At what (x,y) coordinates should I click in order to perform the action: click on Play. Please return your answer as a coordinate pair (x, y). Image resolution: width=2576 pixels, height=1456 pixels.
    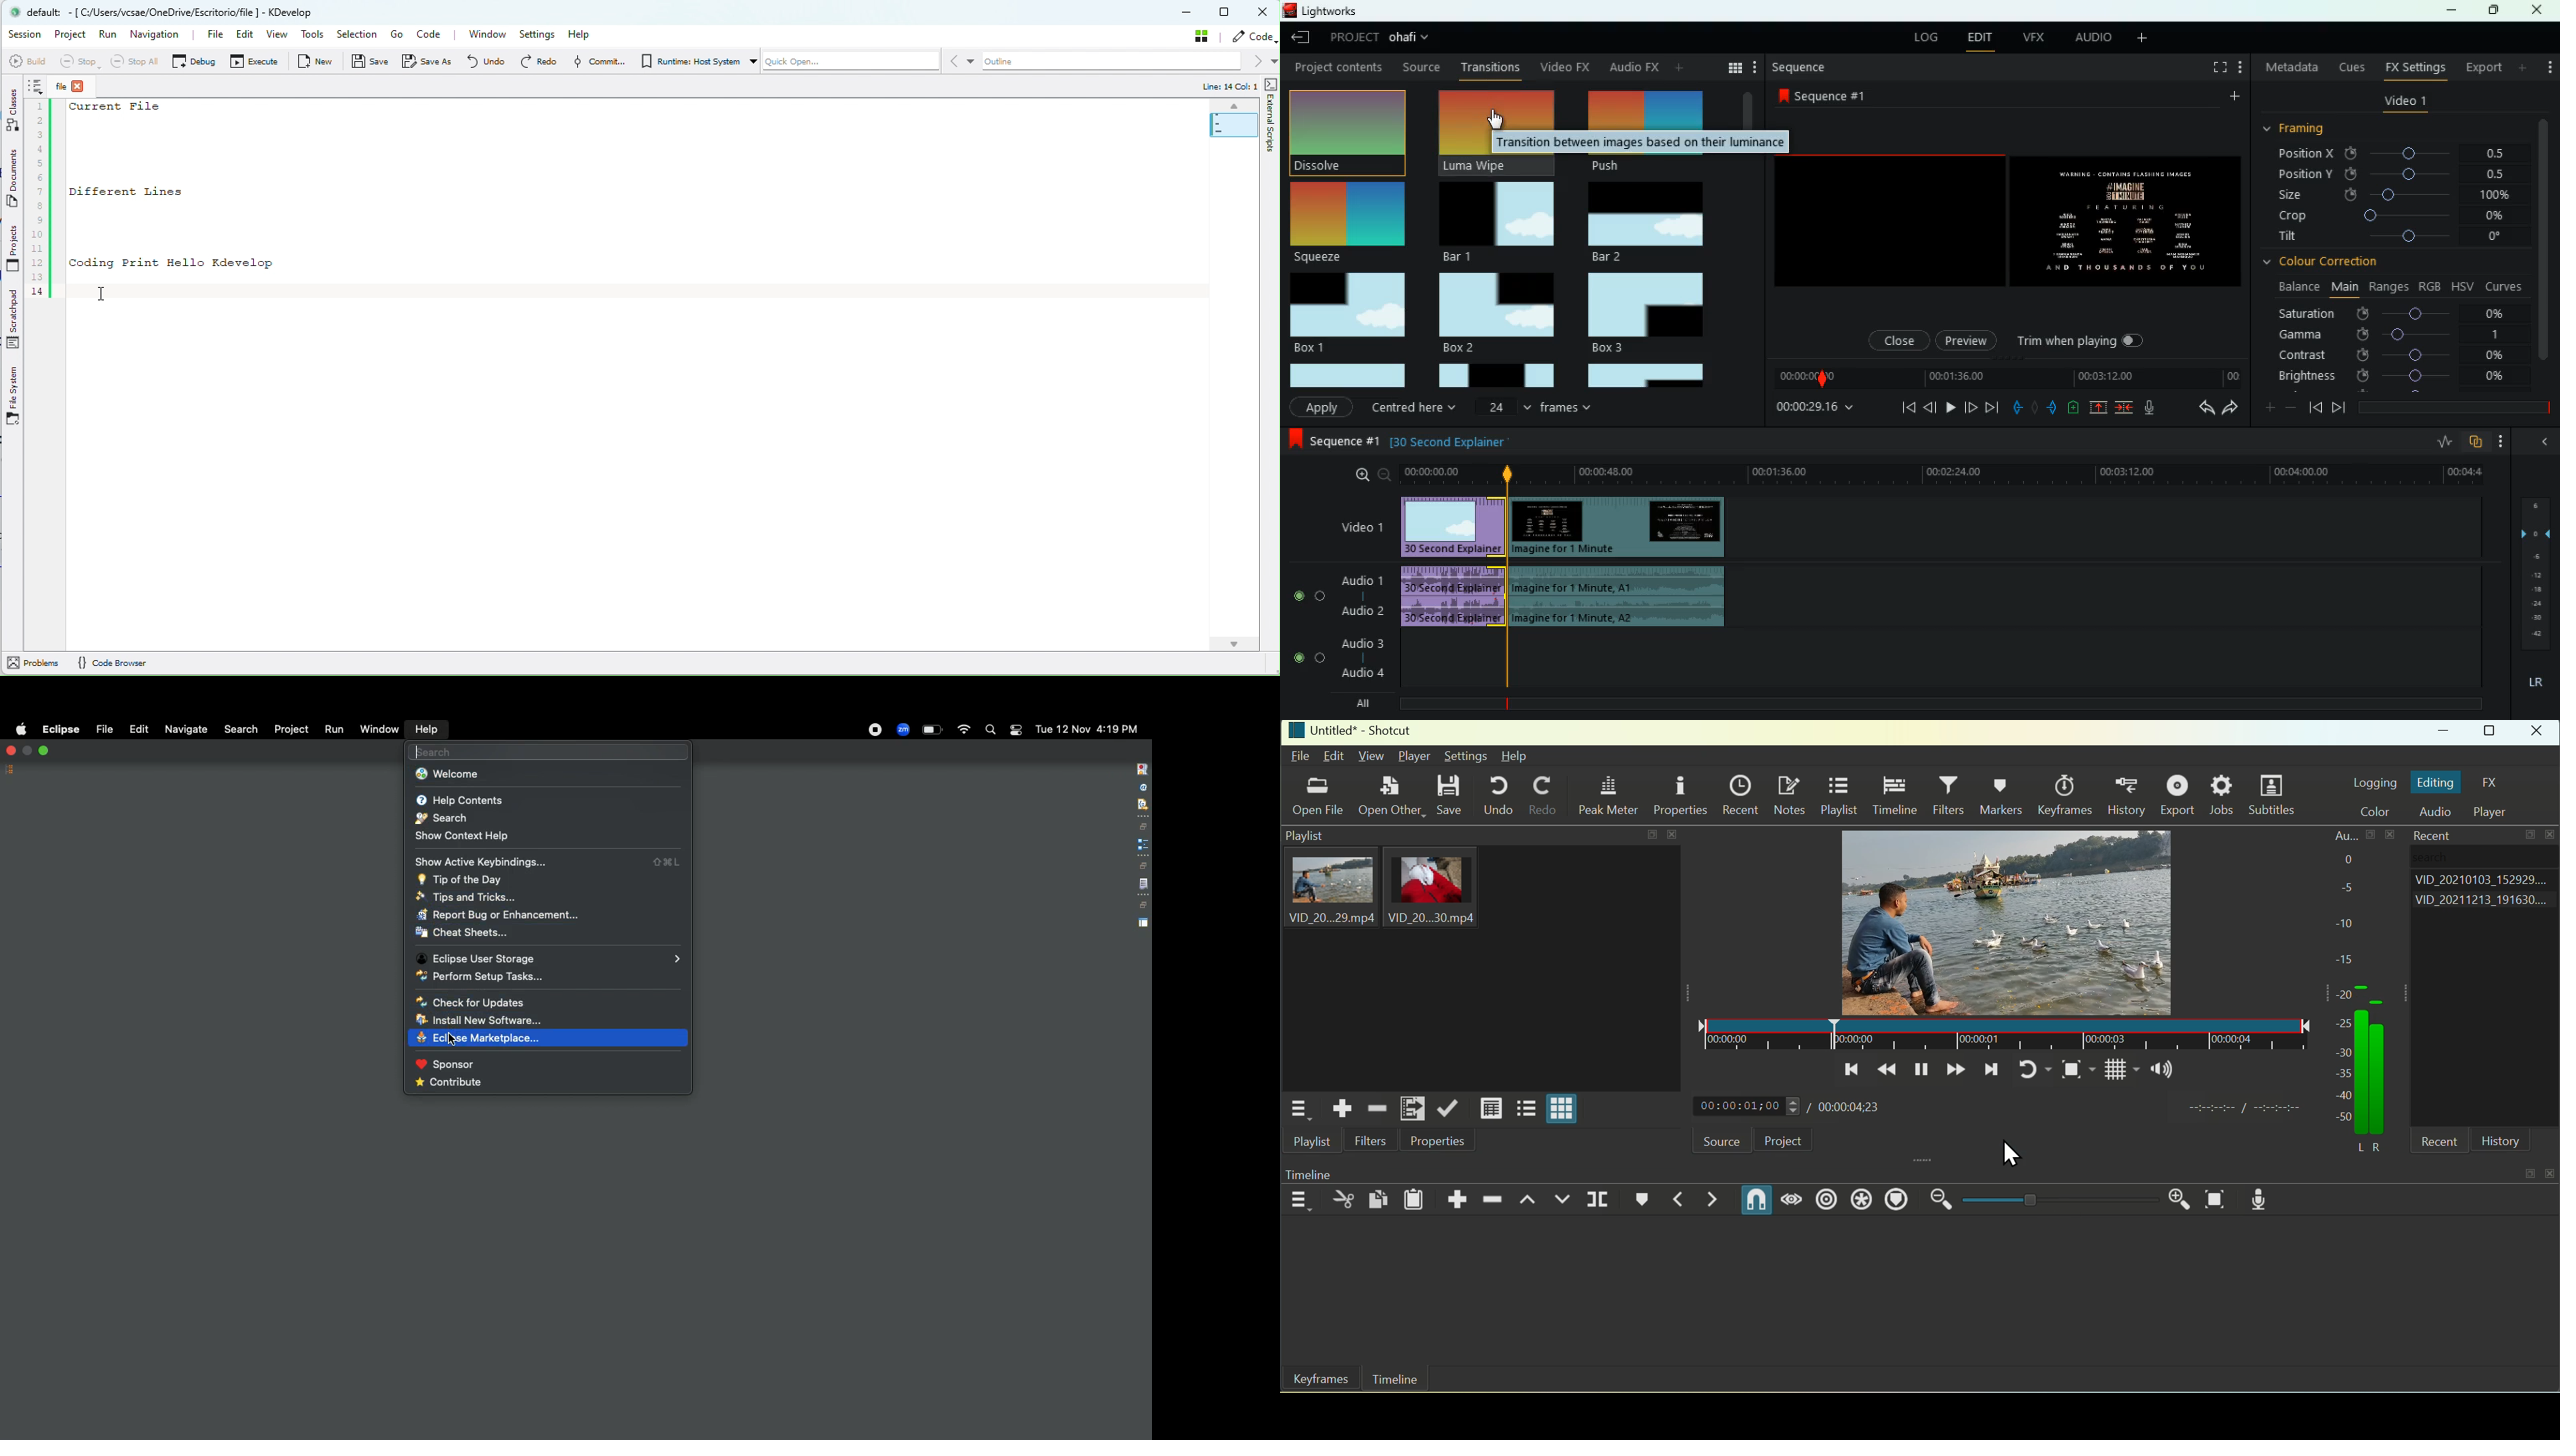
    Looking at the image, I should click on (1920, 1069).